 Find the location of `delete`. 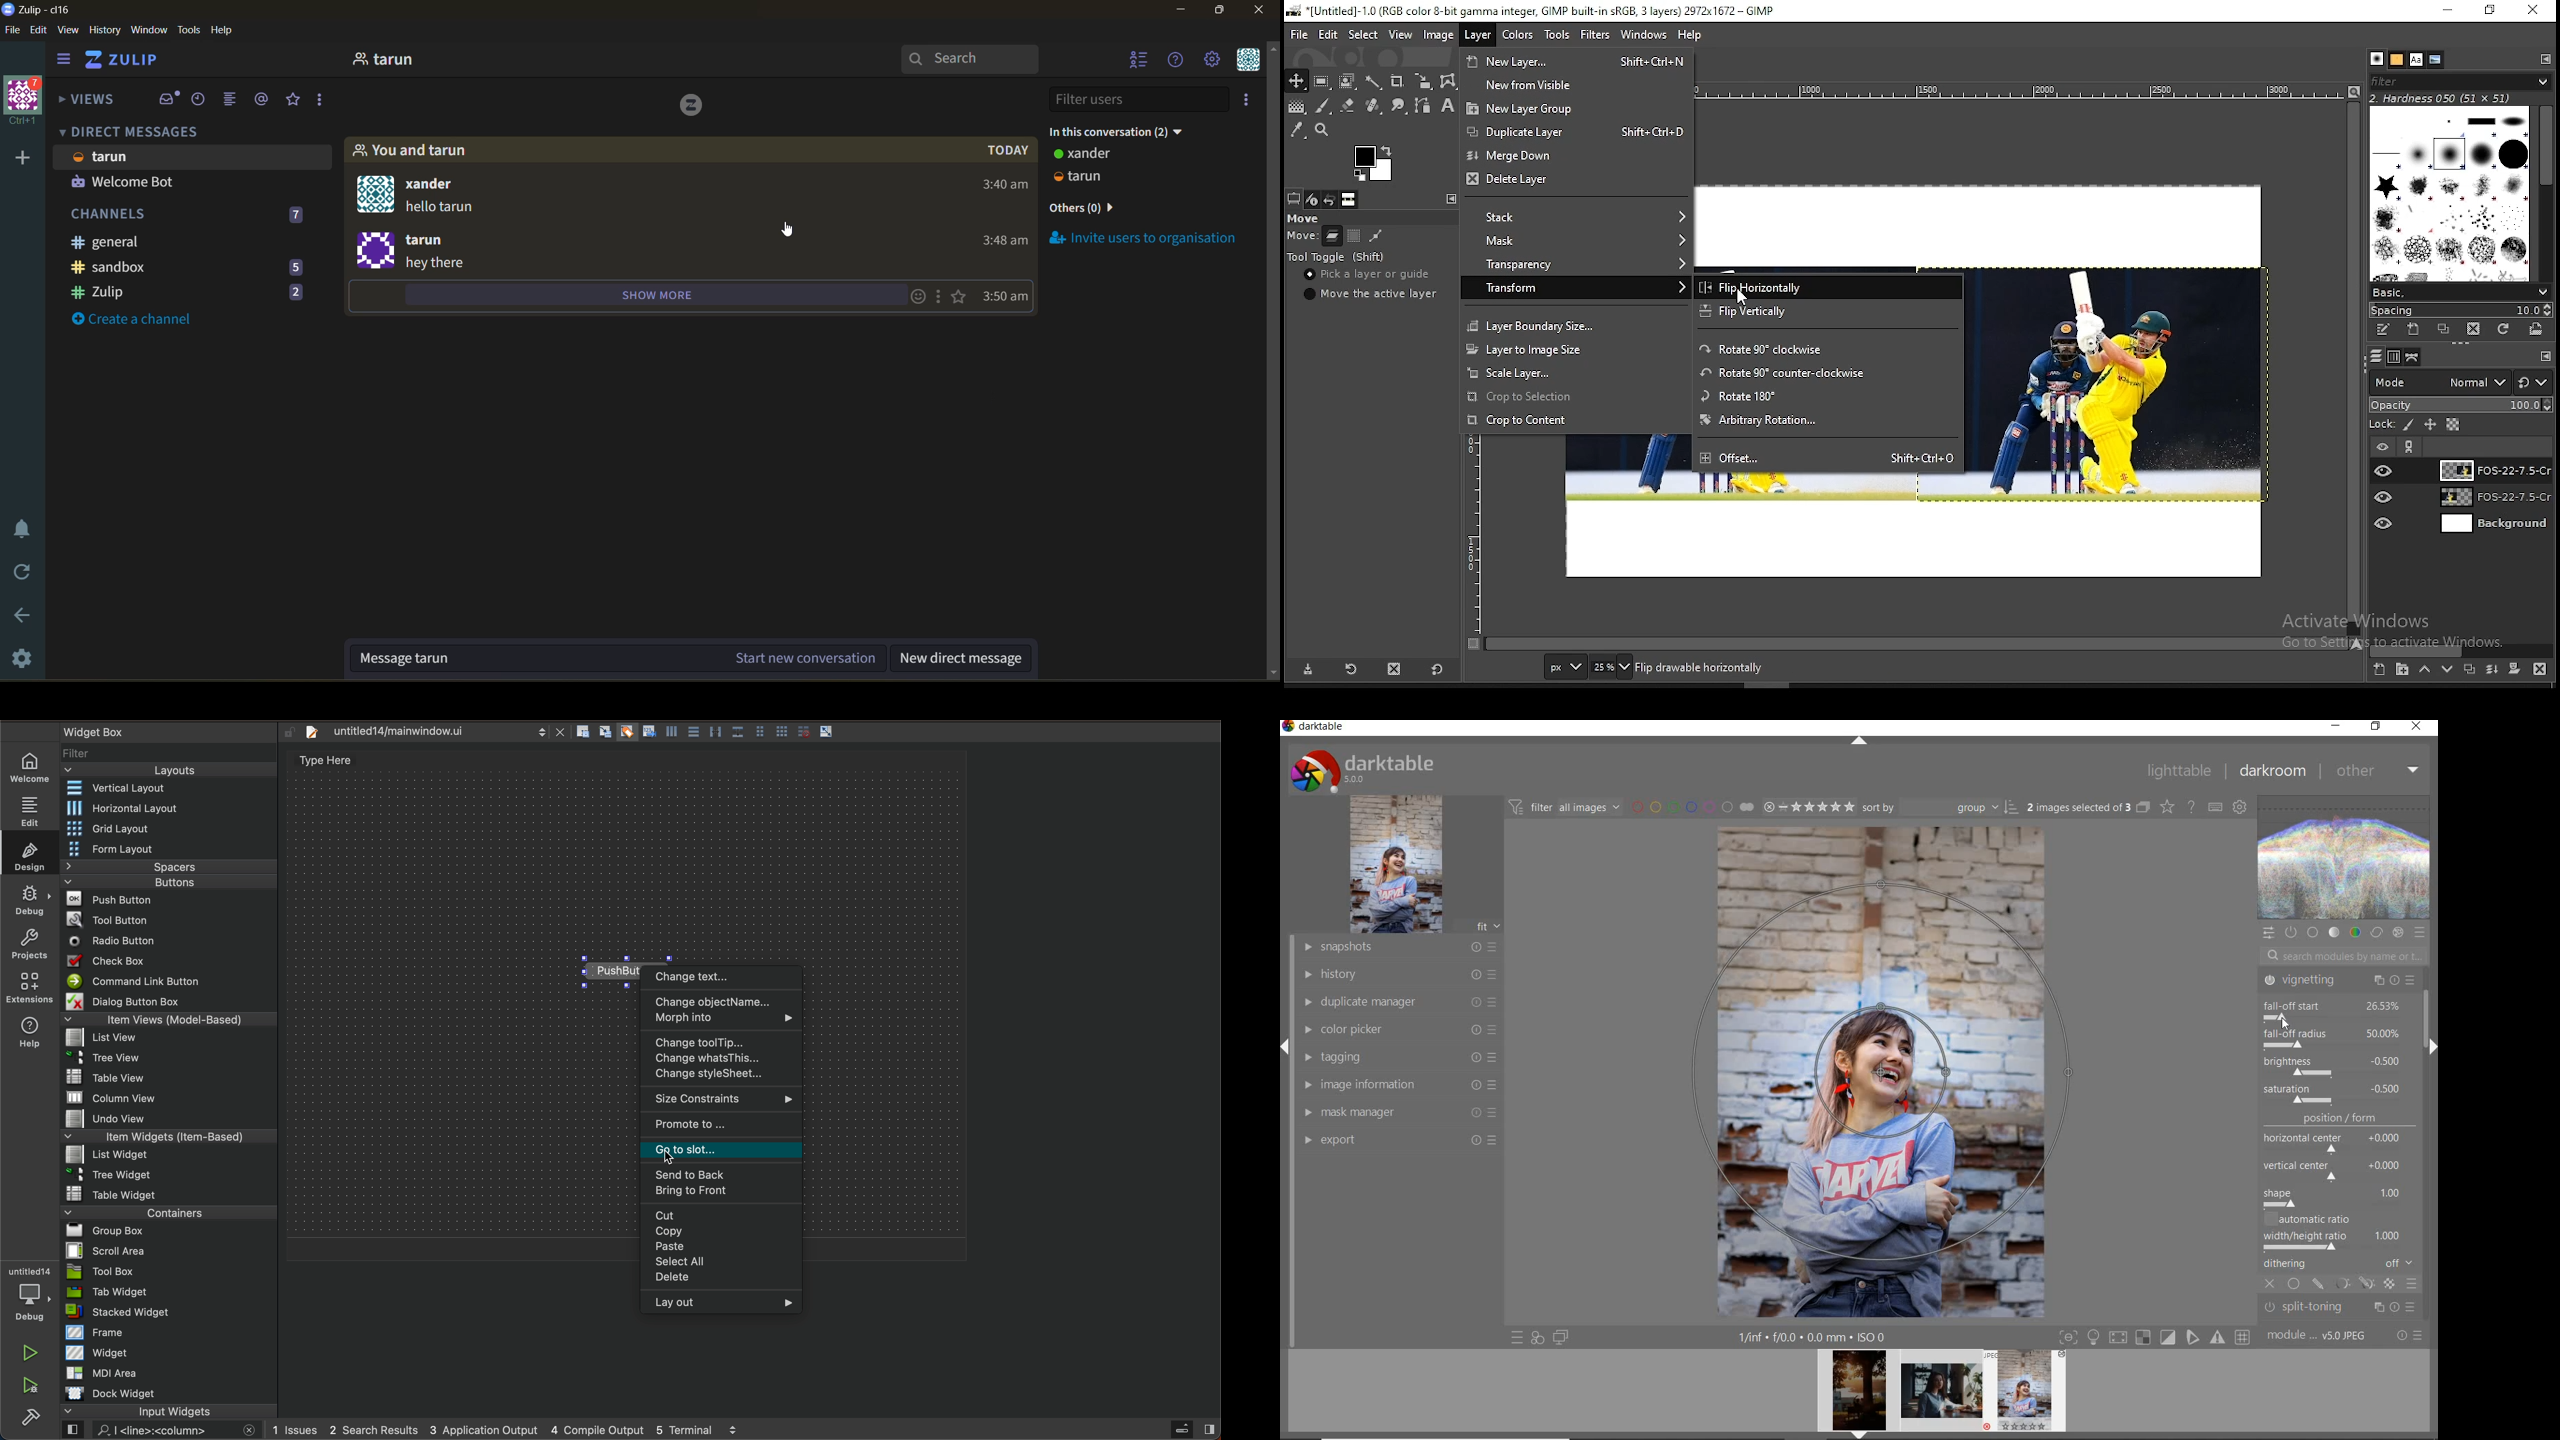

delete is located at coordinates (719, 1280).